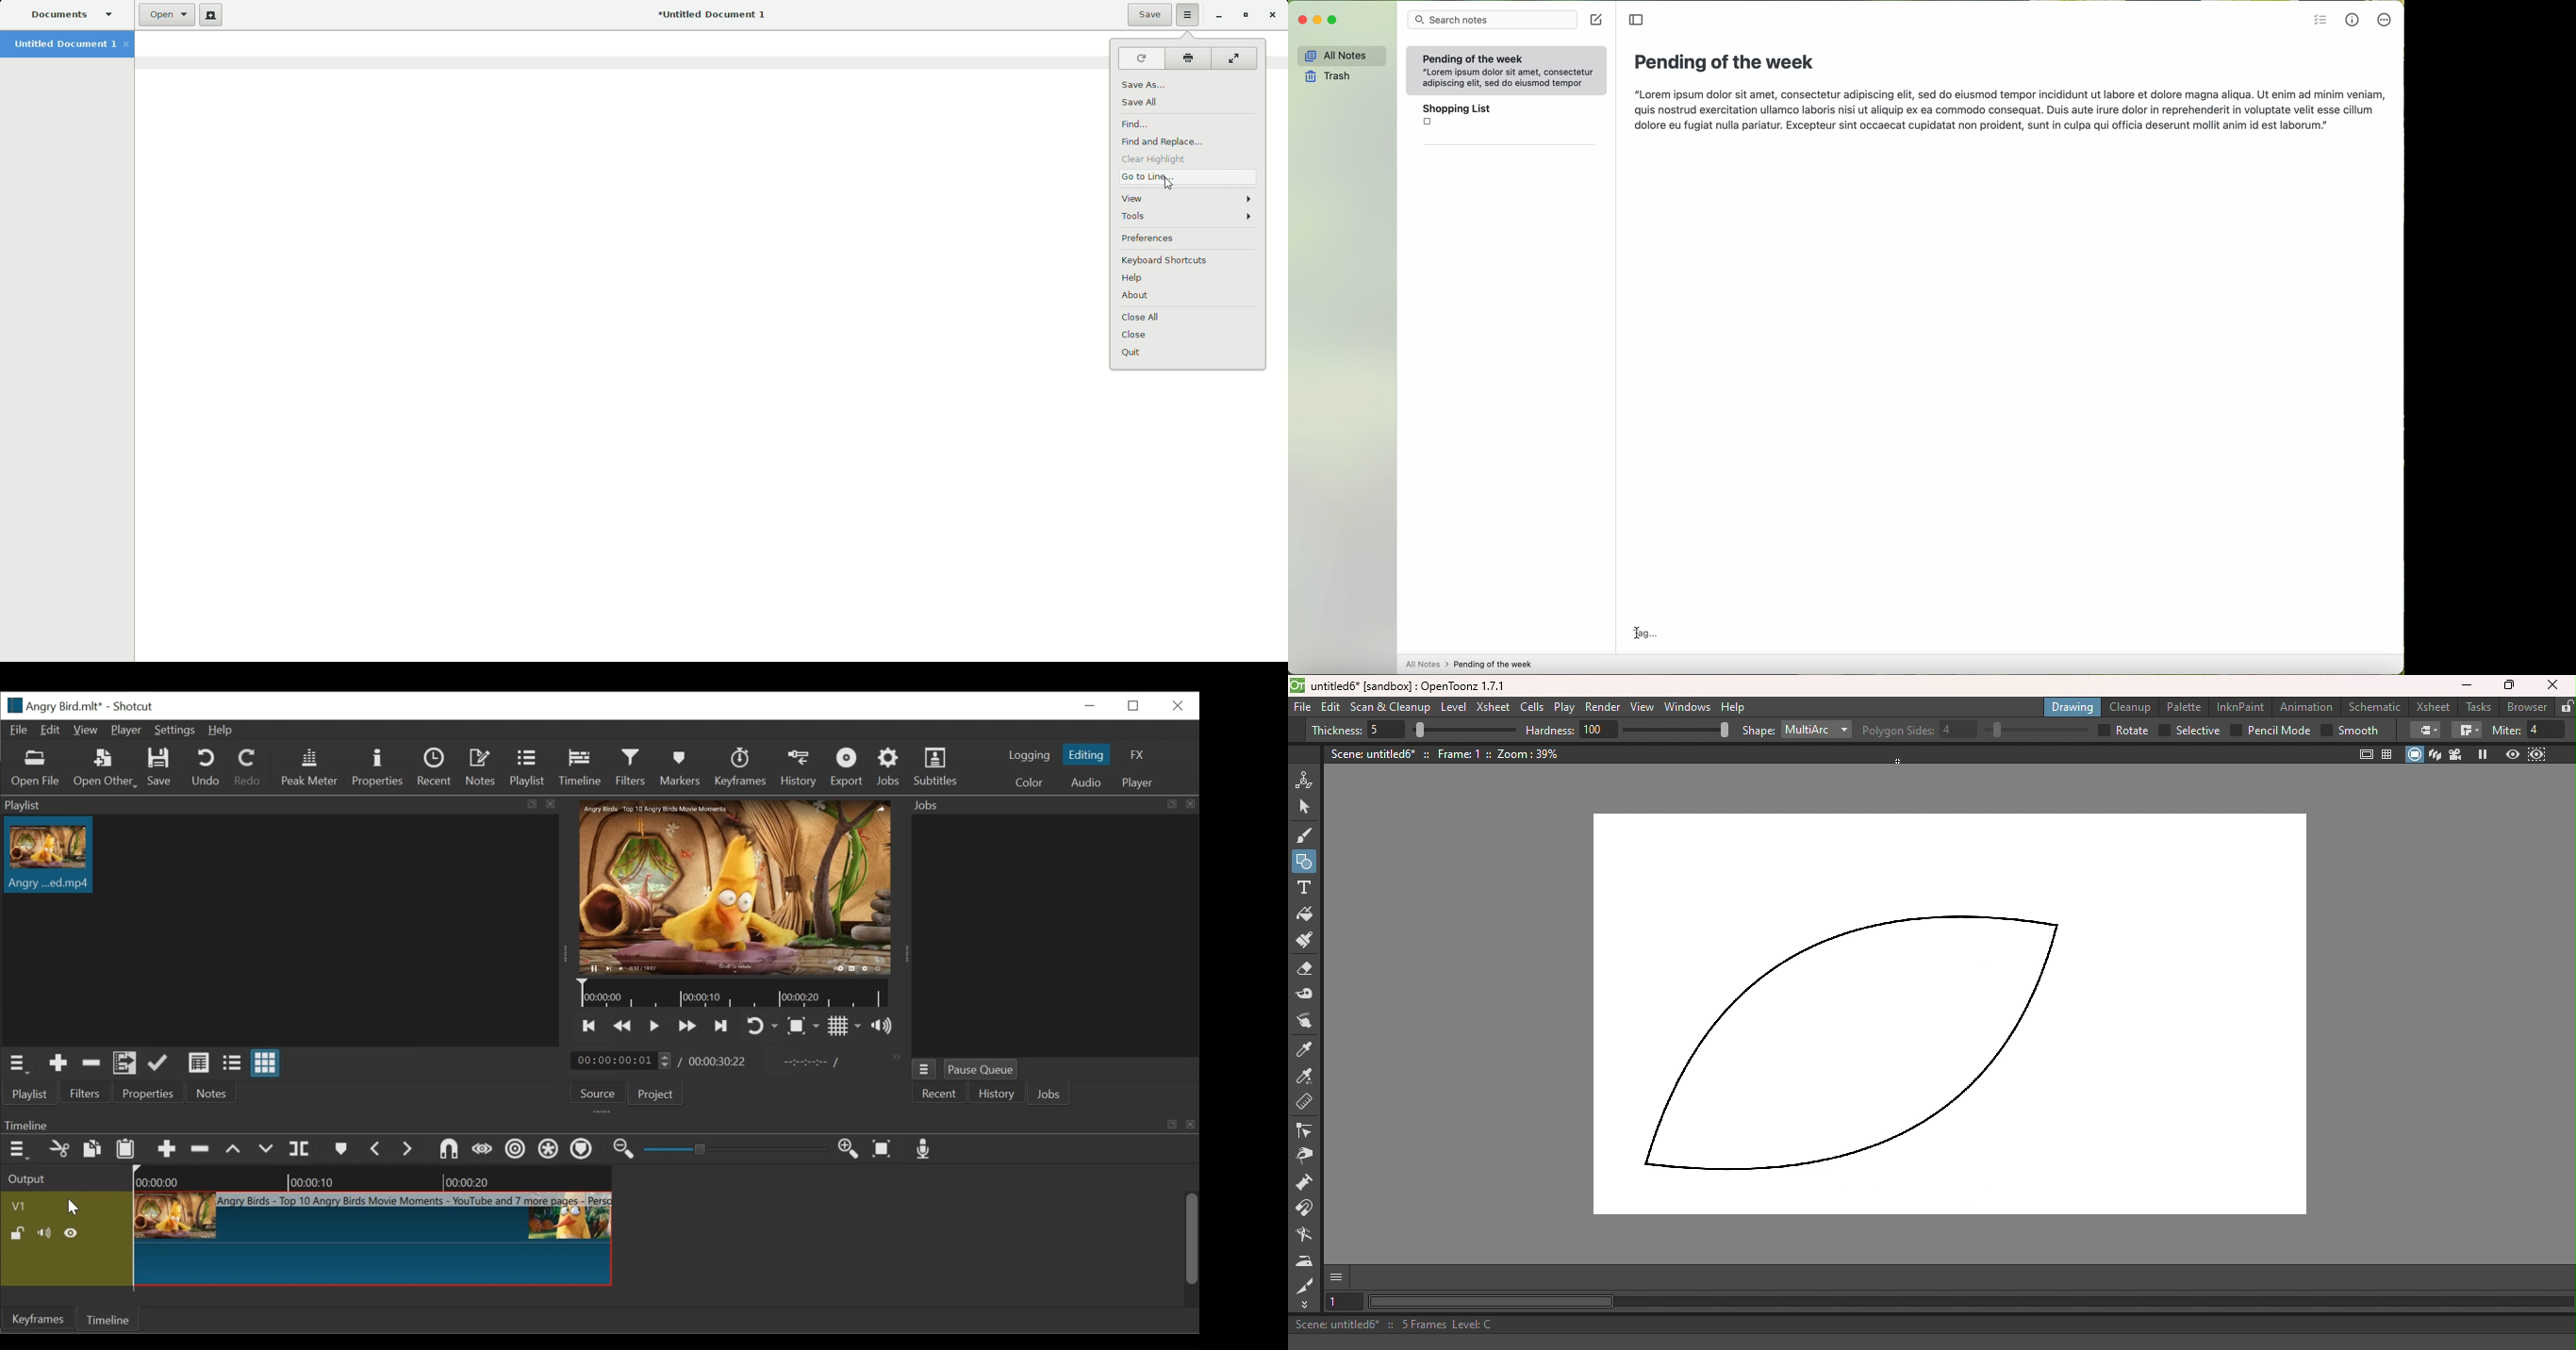 The width and height of the screenshot is (2576, 1372). What do you see at coordinates (1599, 20) in the screenshot?
I see `create a note` at bounding box center [1599, 20].